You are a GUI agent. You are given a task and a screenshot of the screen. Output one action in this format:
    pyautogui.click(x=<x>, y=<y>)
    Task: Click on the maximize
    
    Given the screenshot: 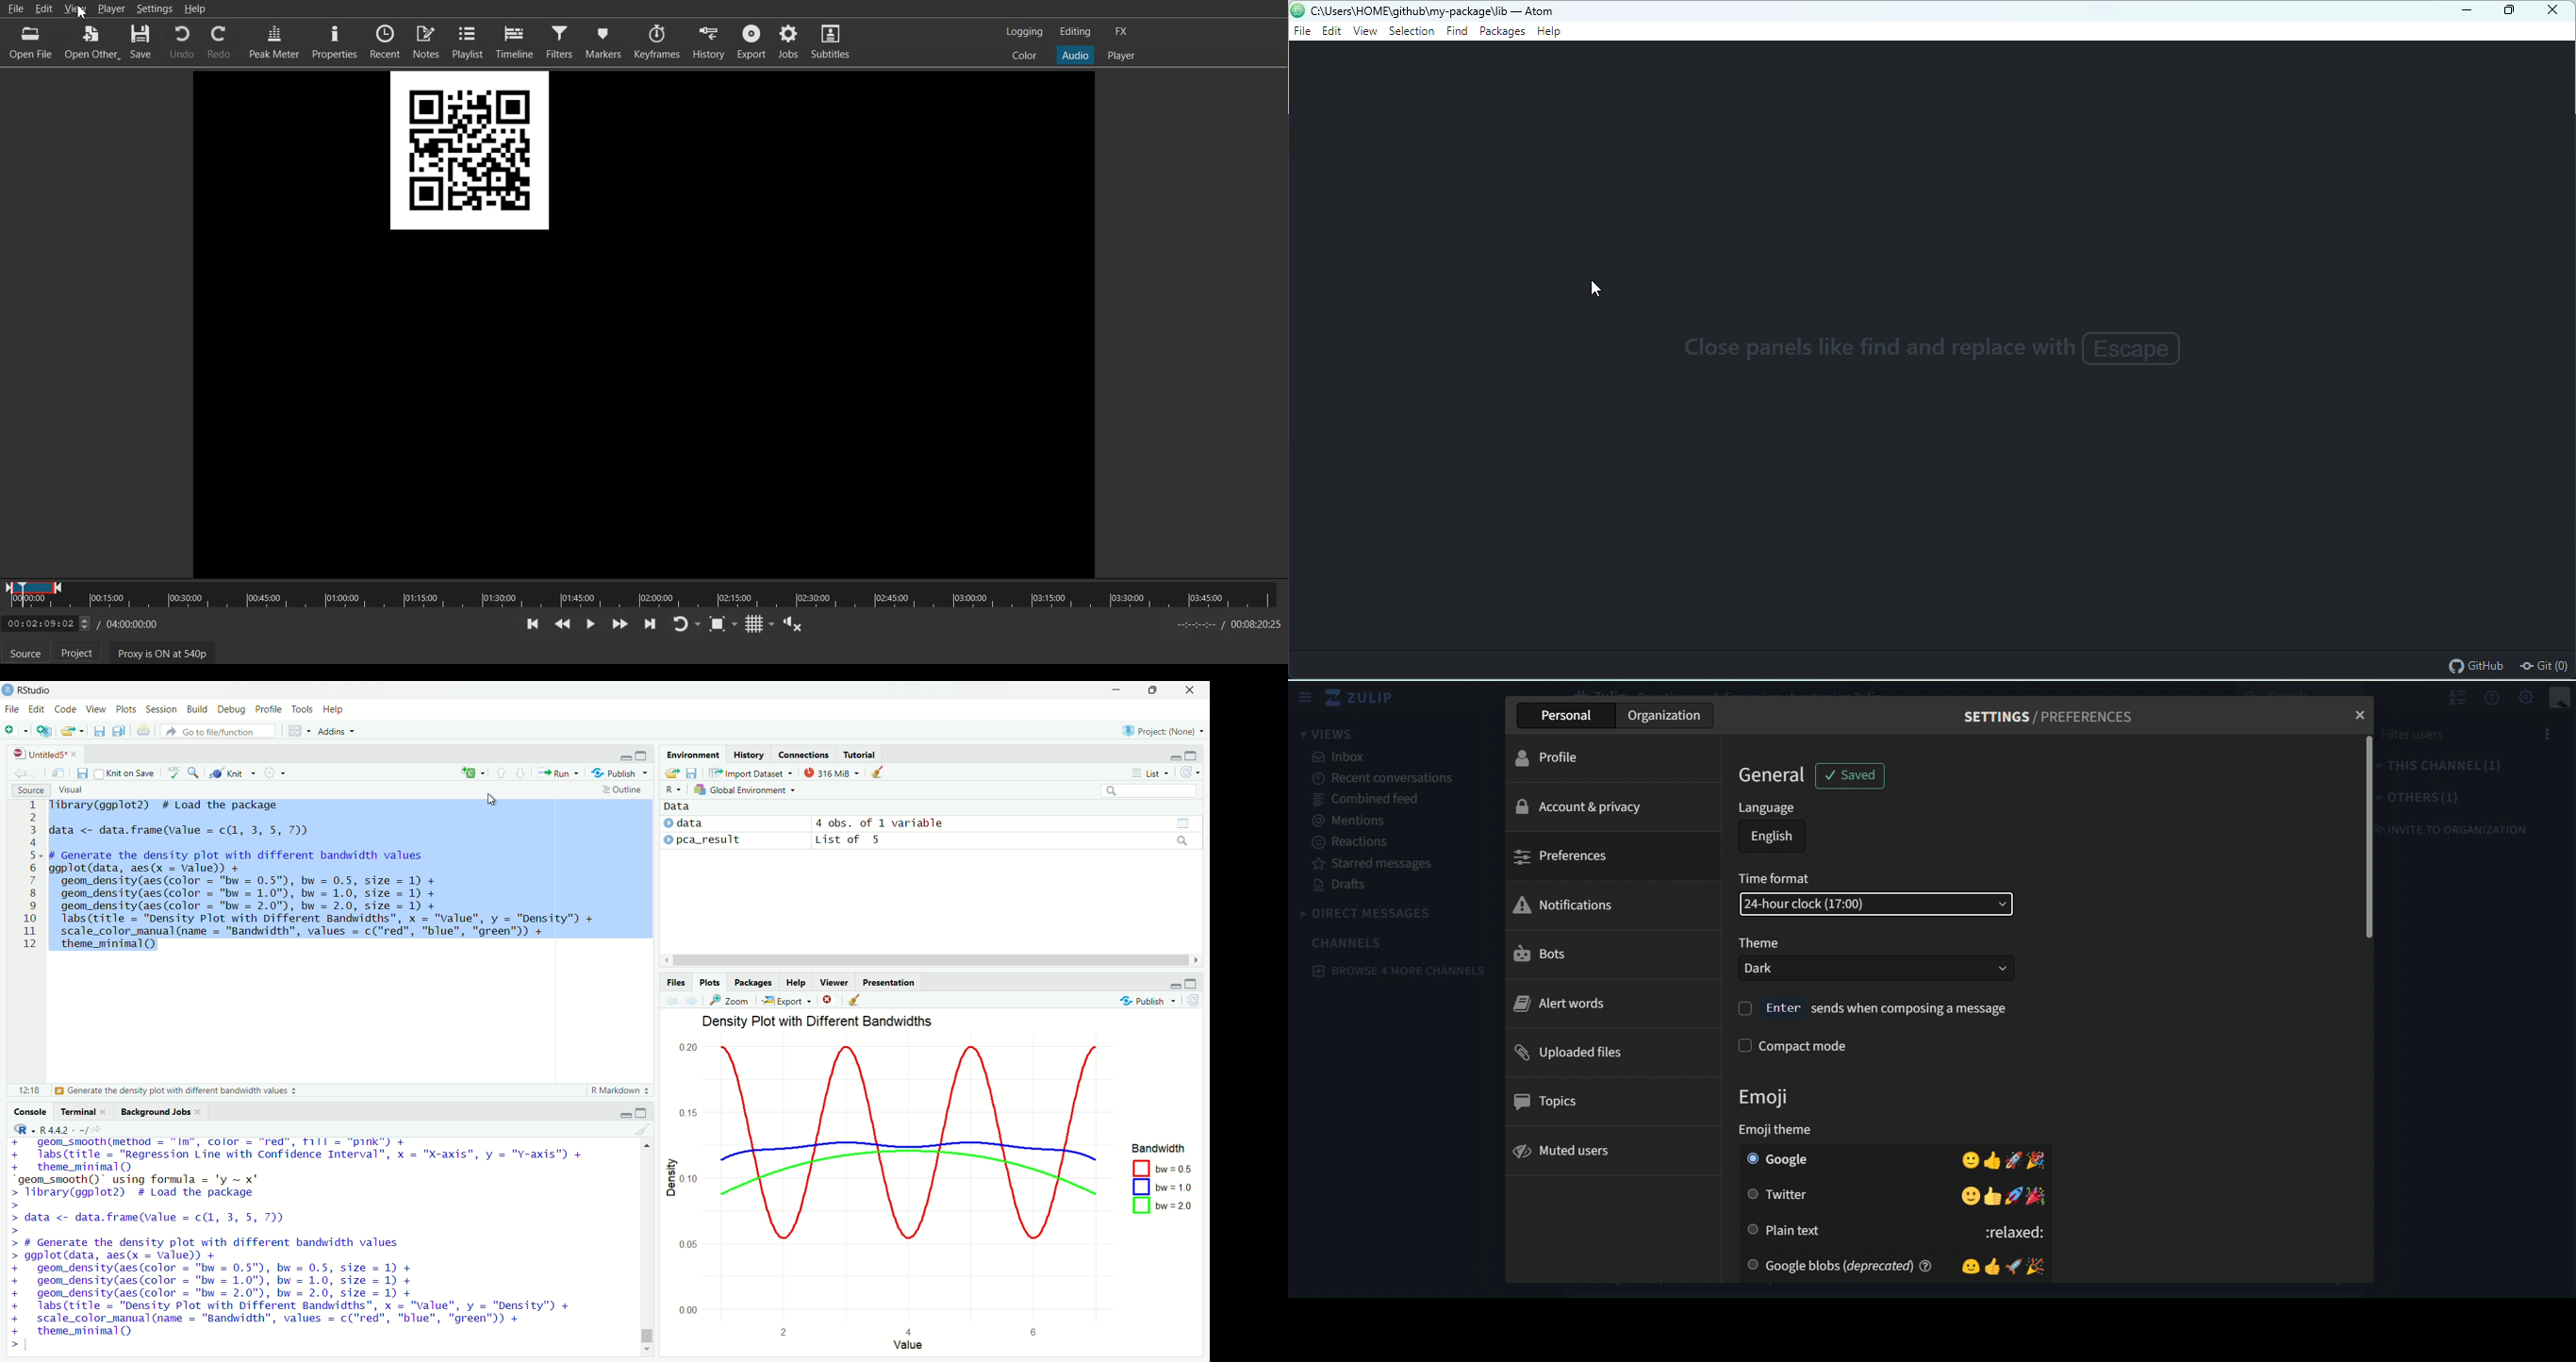 What is the action you would take?
    pyautogui.click(x=640, y=1112)
    